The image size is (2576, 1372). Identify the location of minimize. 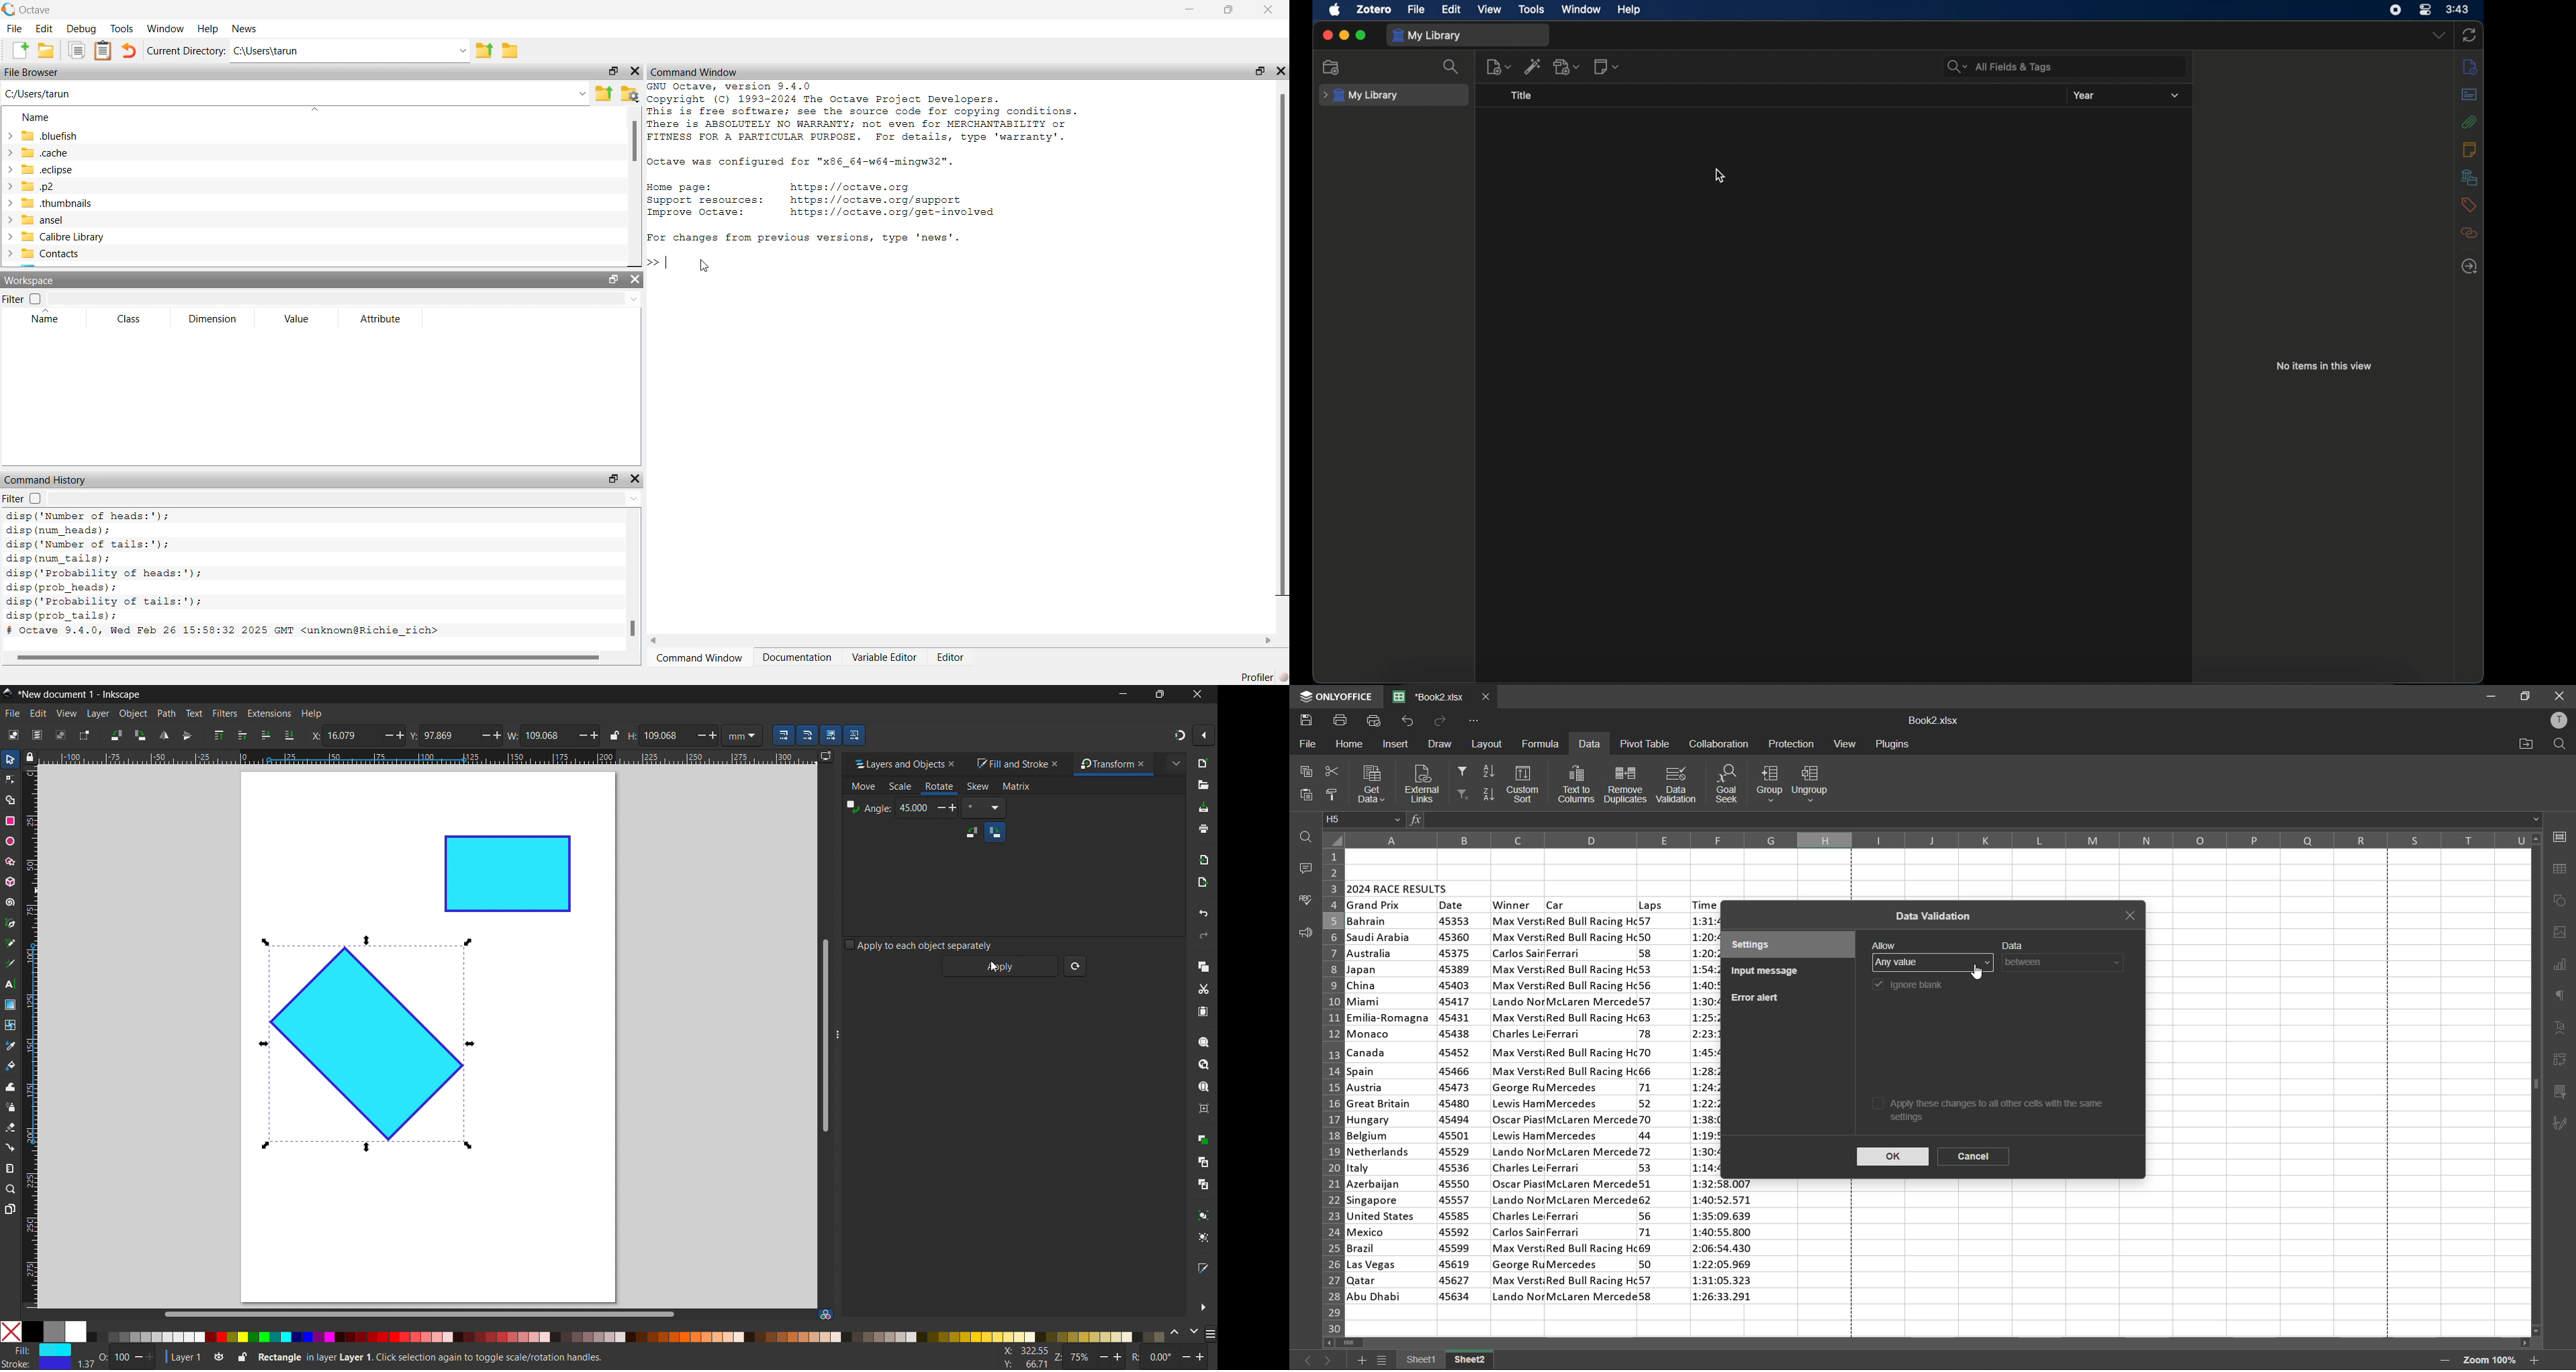
(2490, 697).